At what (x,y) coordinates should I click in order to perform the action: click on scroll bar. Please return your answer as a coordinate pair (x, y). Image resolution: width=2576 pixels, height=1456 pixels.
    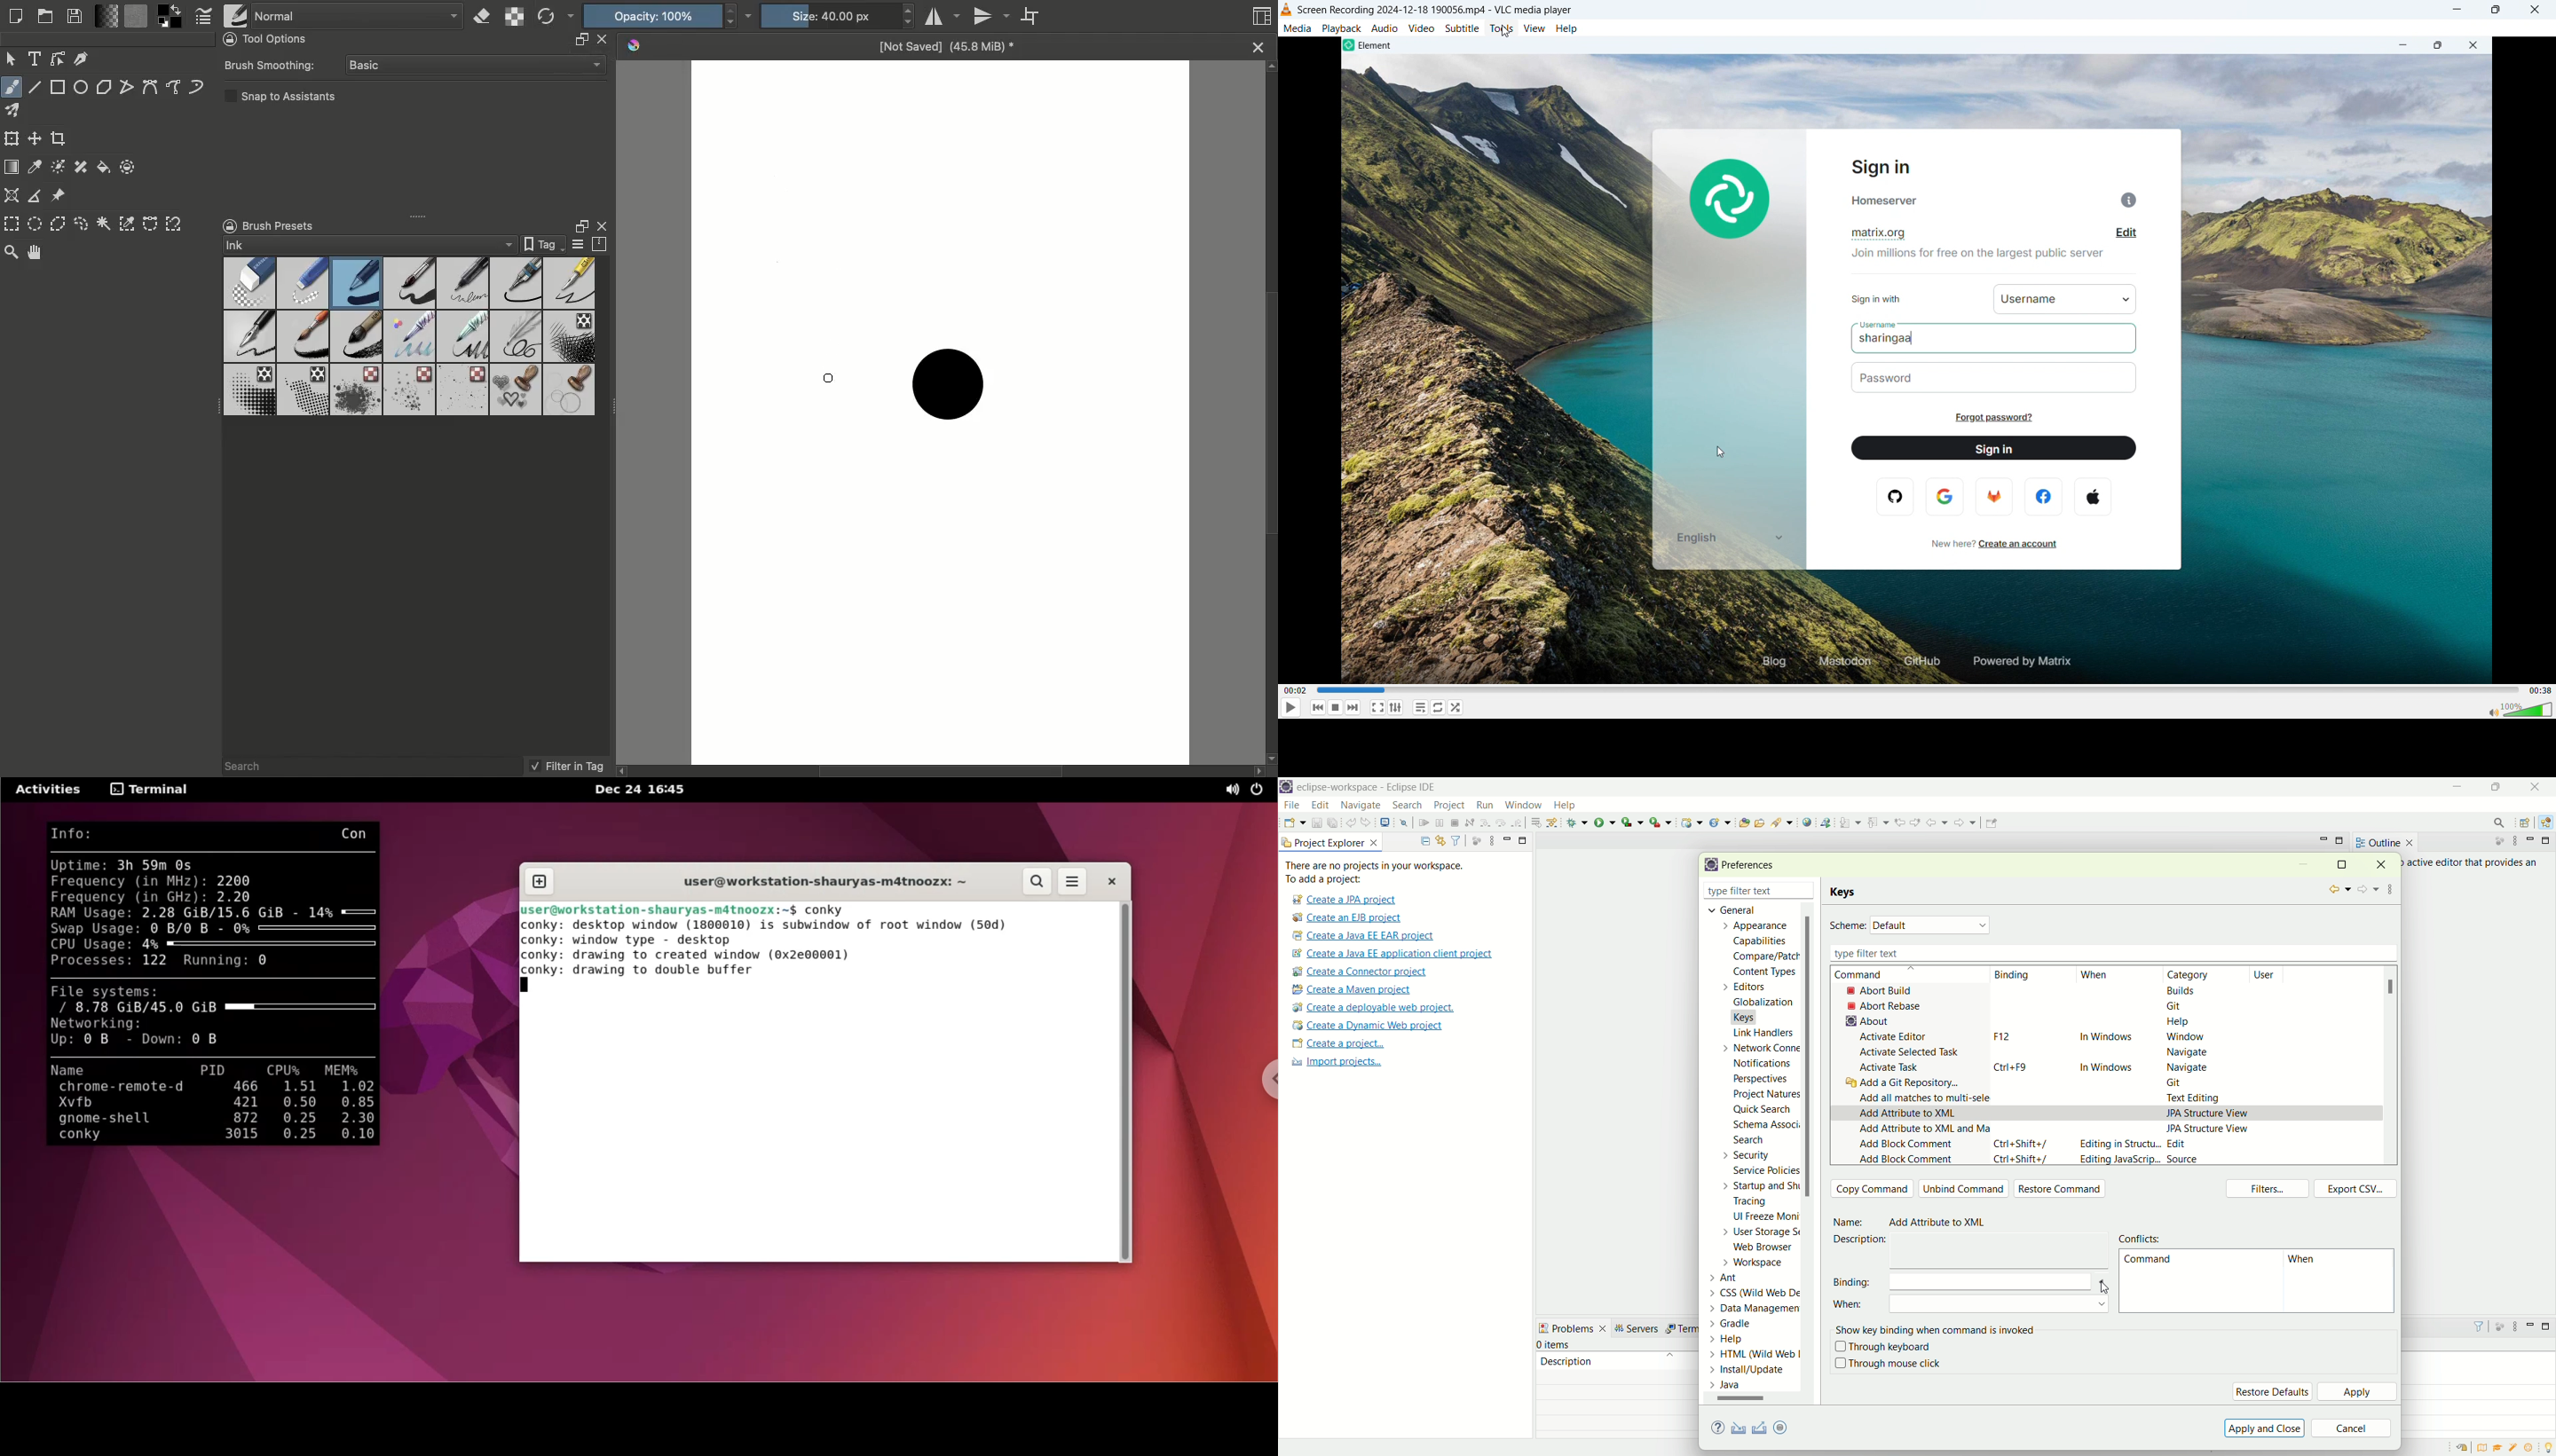
    Looking at the image, I should click on (1812, 1154).